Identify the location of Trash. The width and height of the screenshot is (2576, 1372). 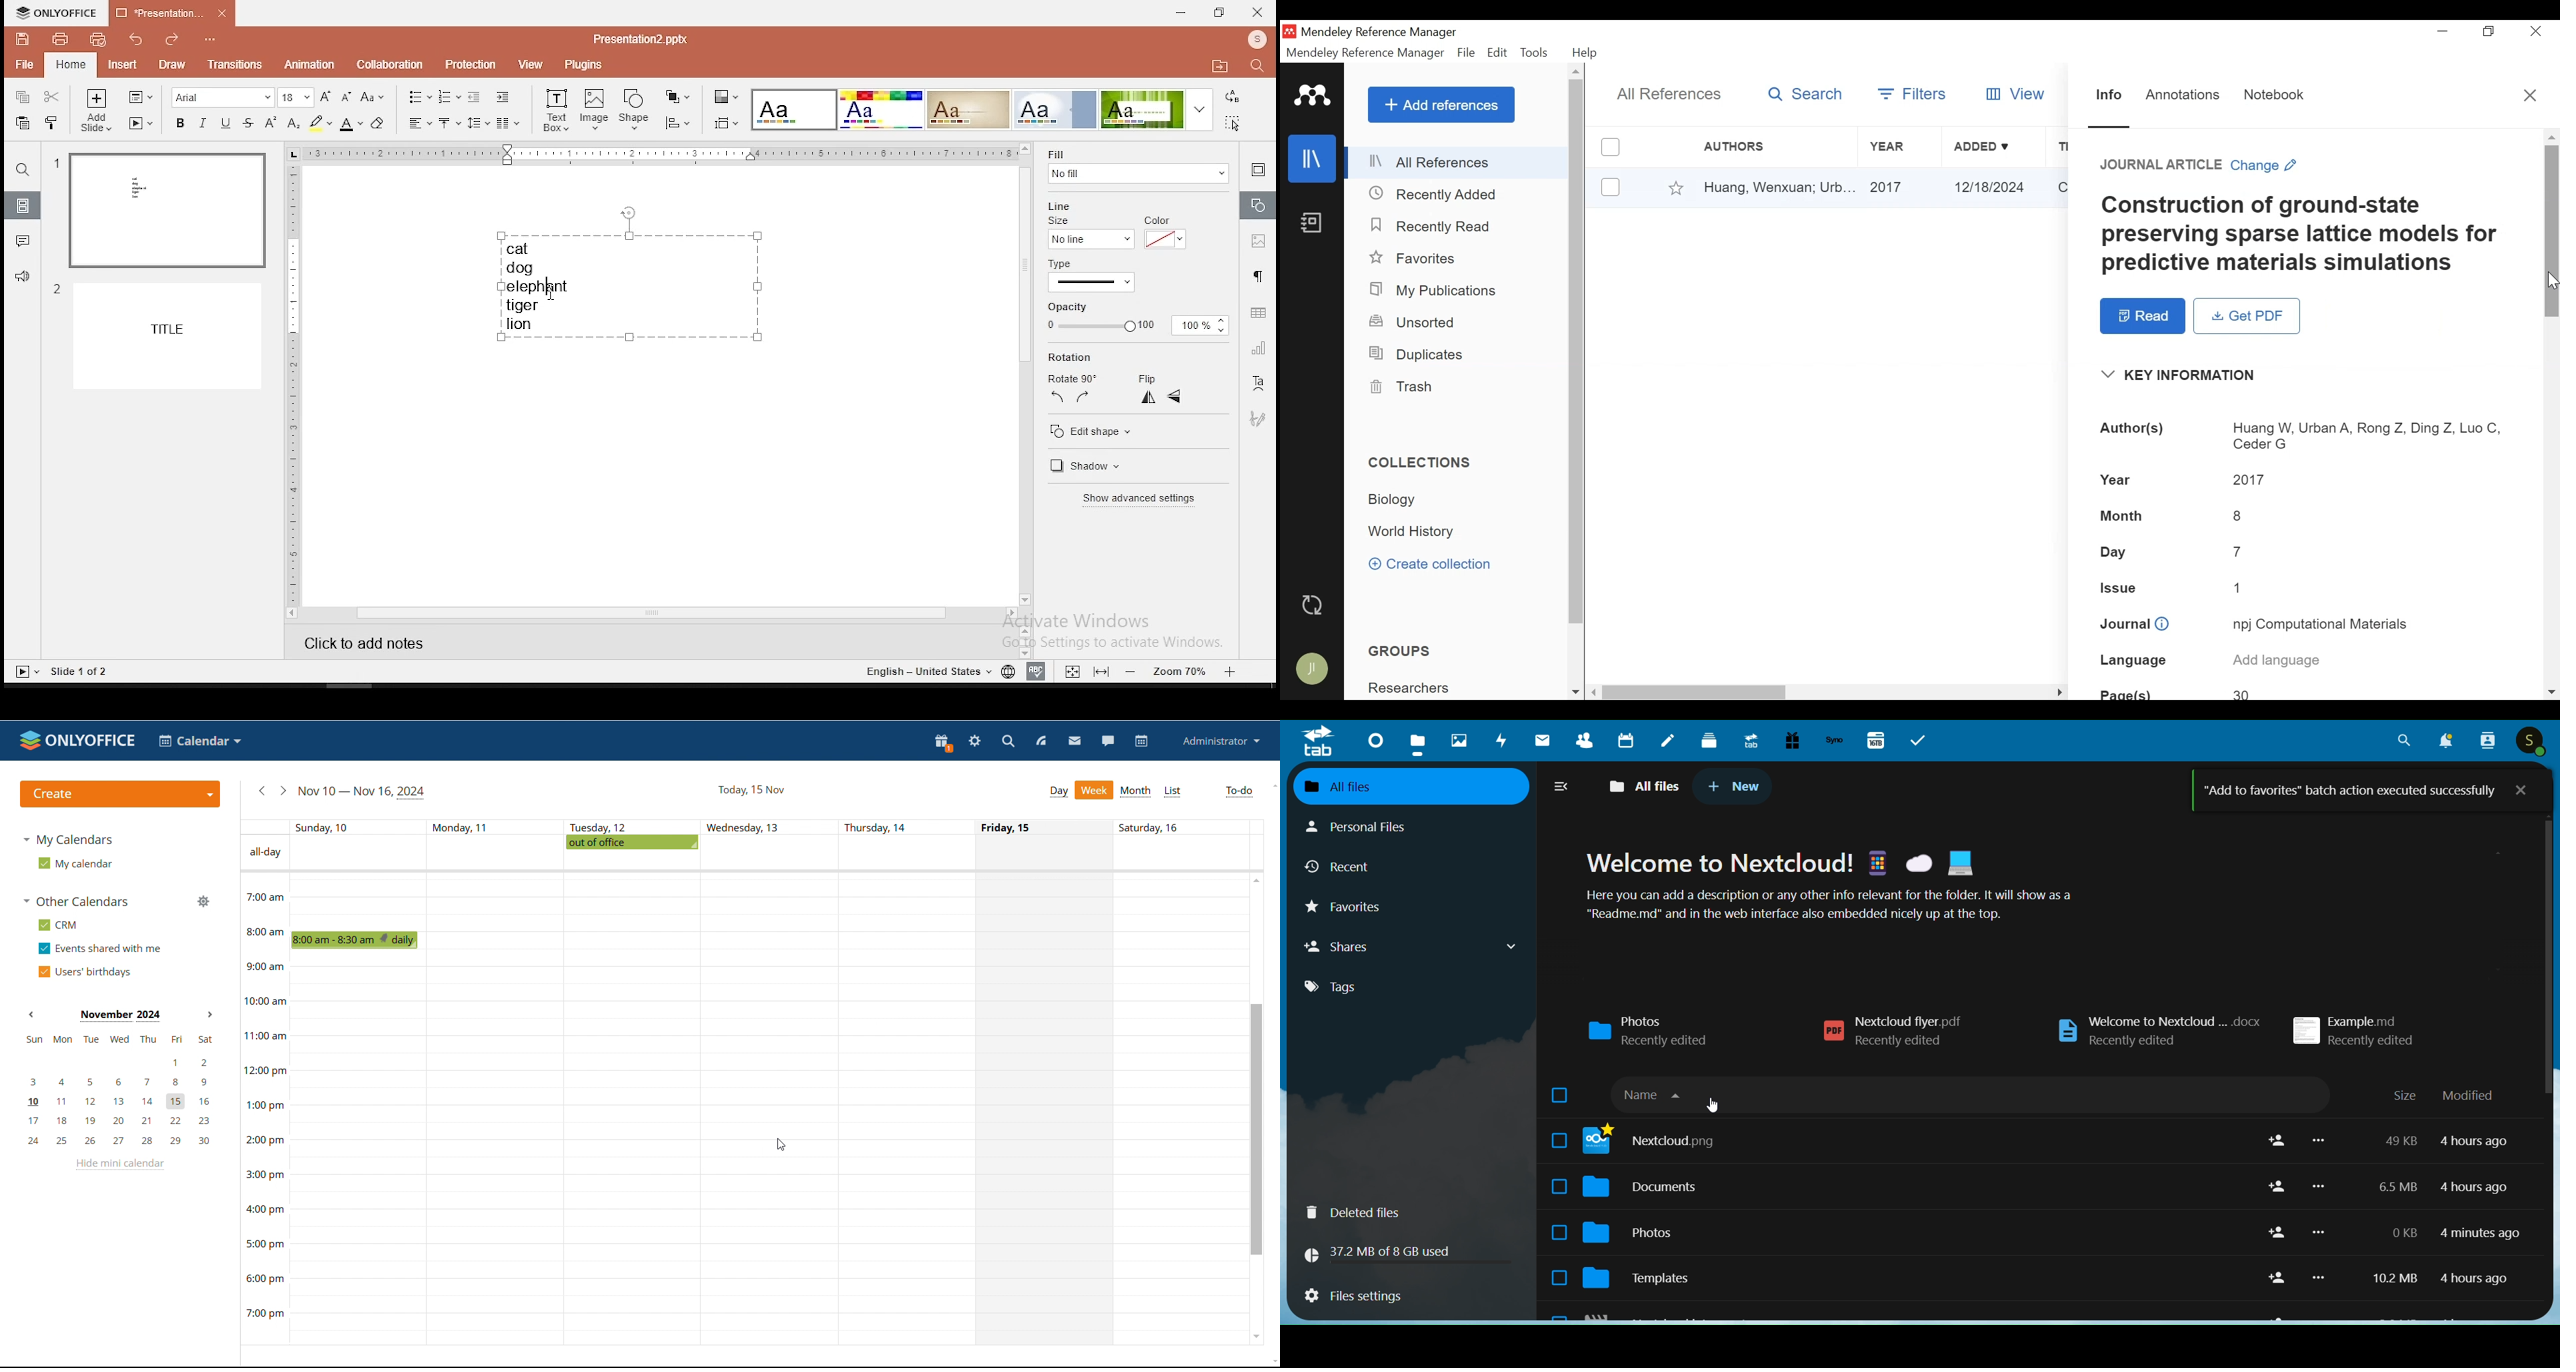
(1409, 387).